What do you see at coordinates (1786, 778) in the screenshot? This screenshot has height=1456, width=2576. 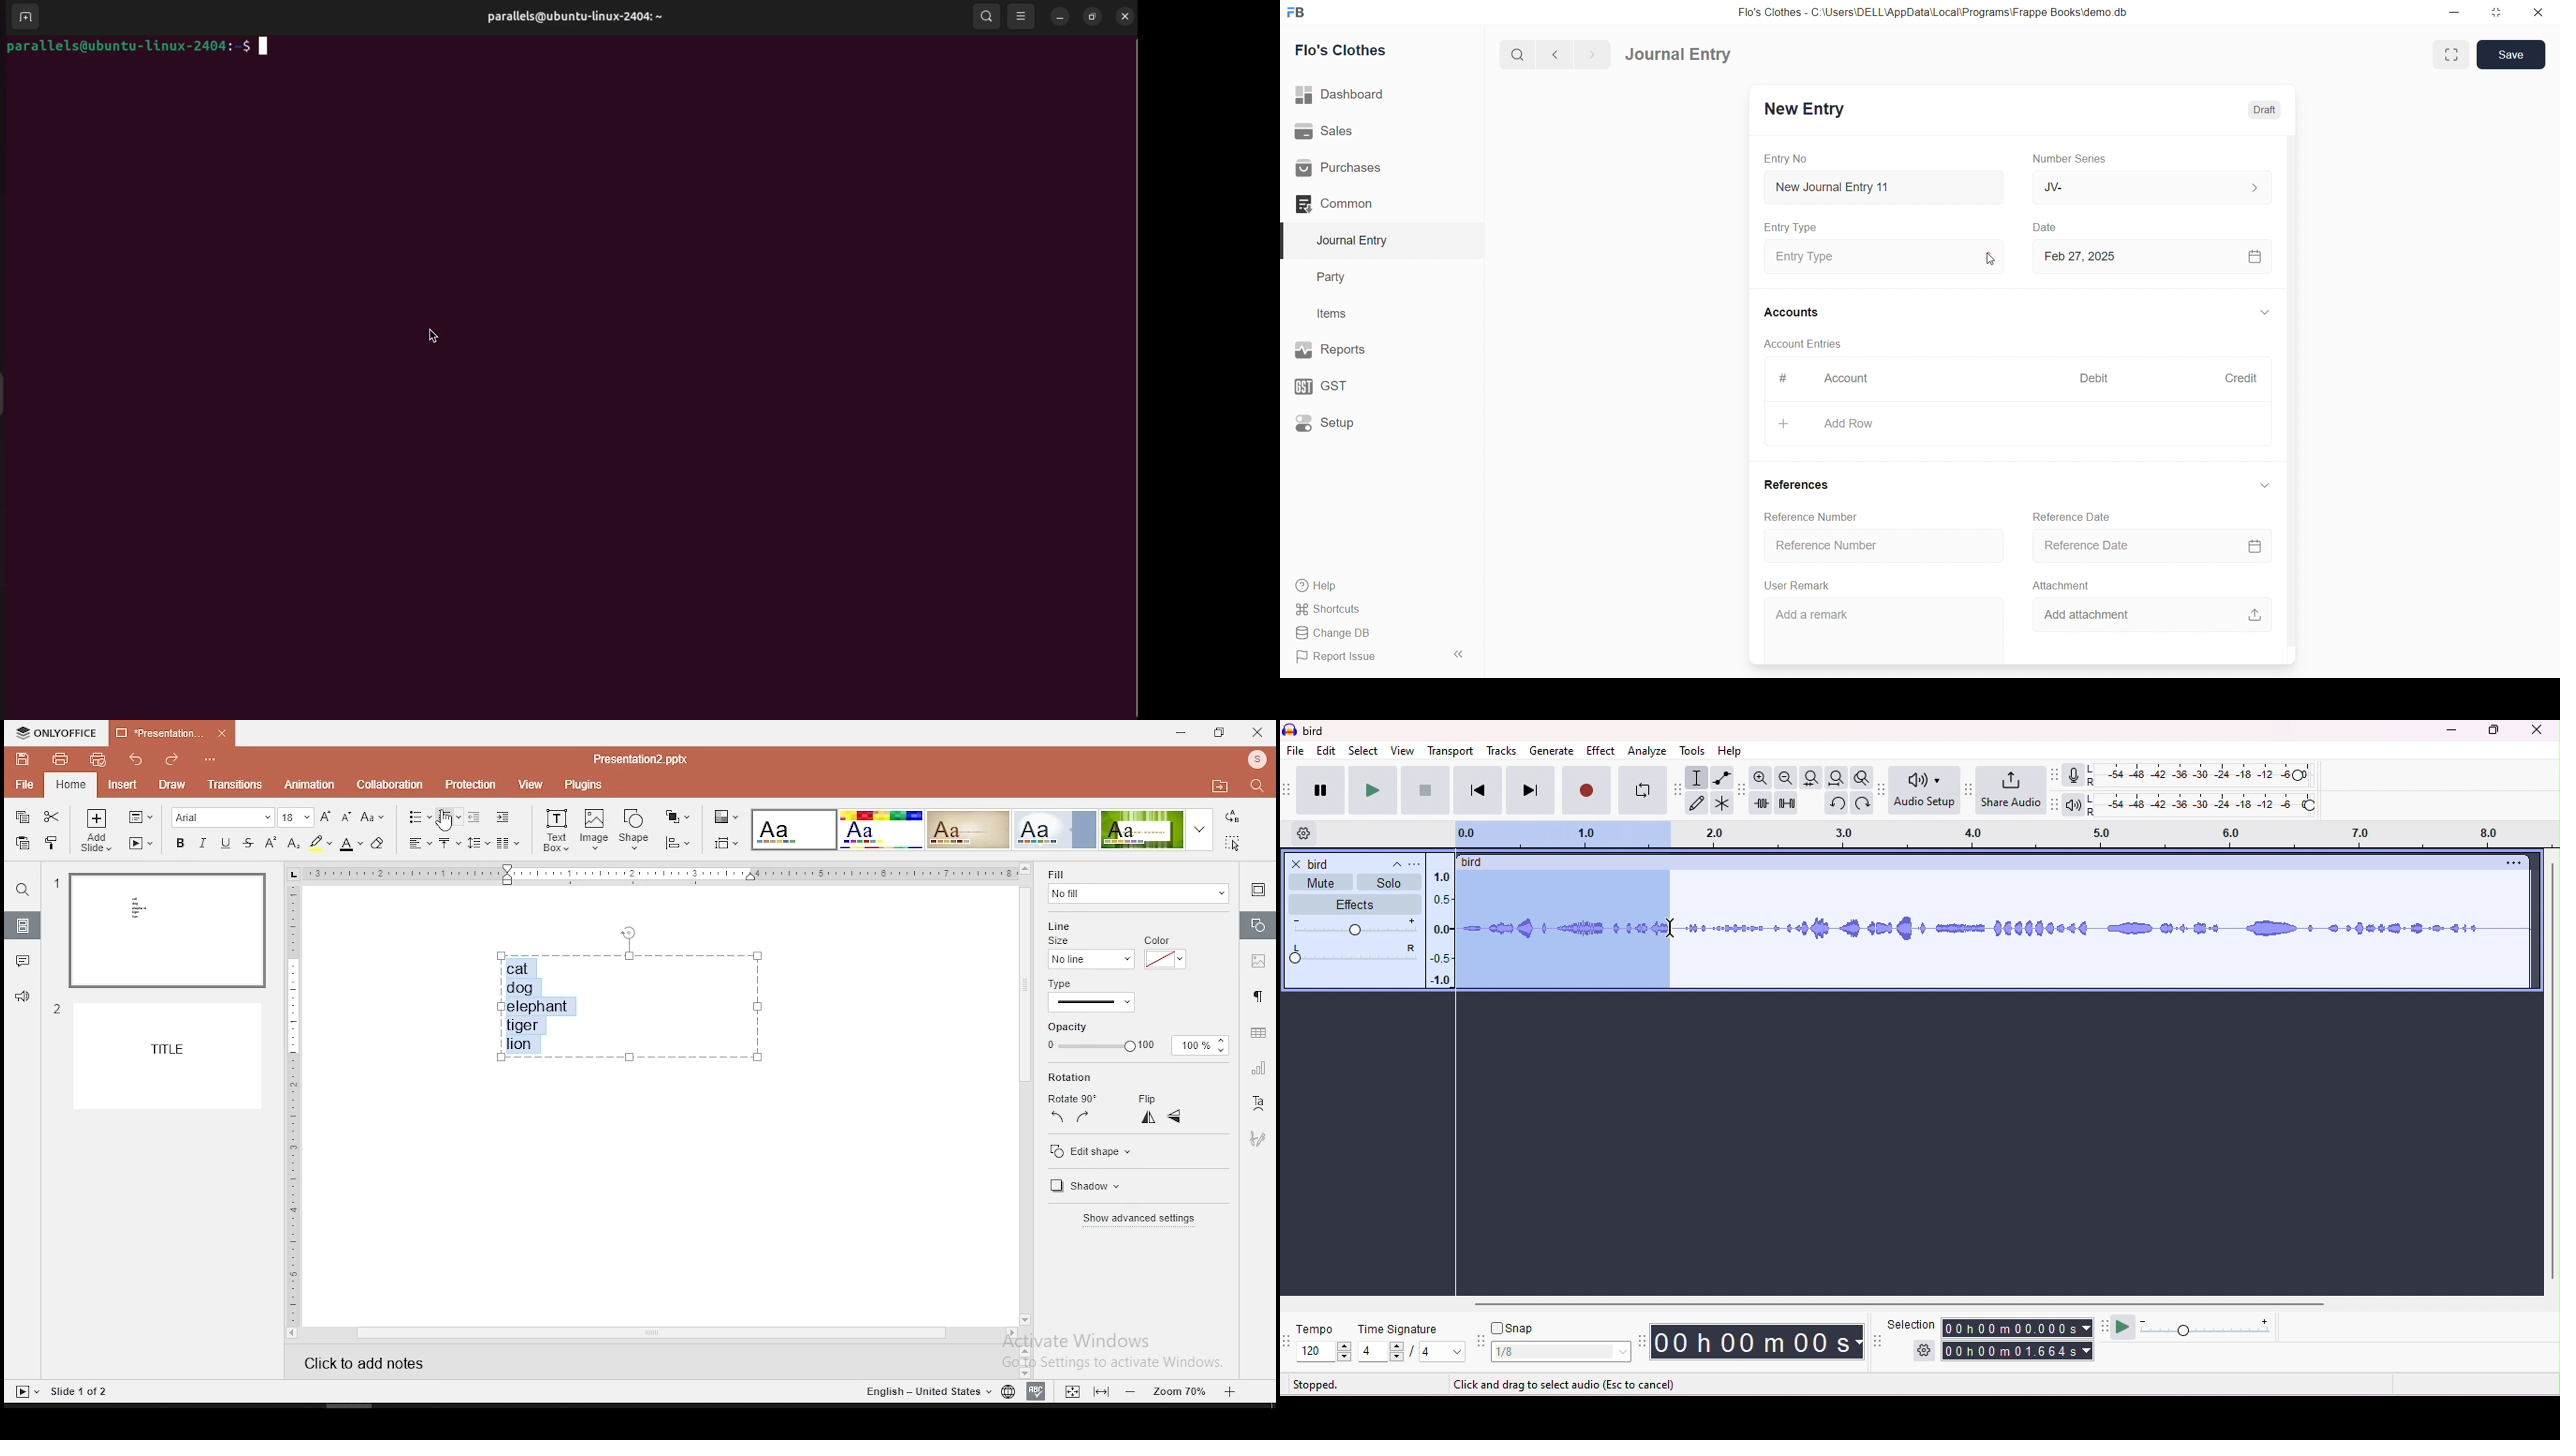 I see `zoom out` at bounding box center [1786, 778].